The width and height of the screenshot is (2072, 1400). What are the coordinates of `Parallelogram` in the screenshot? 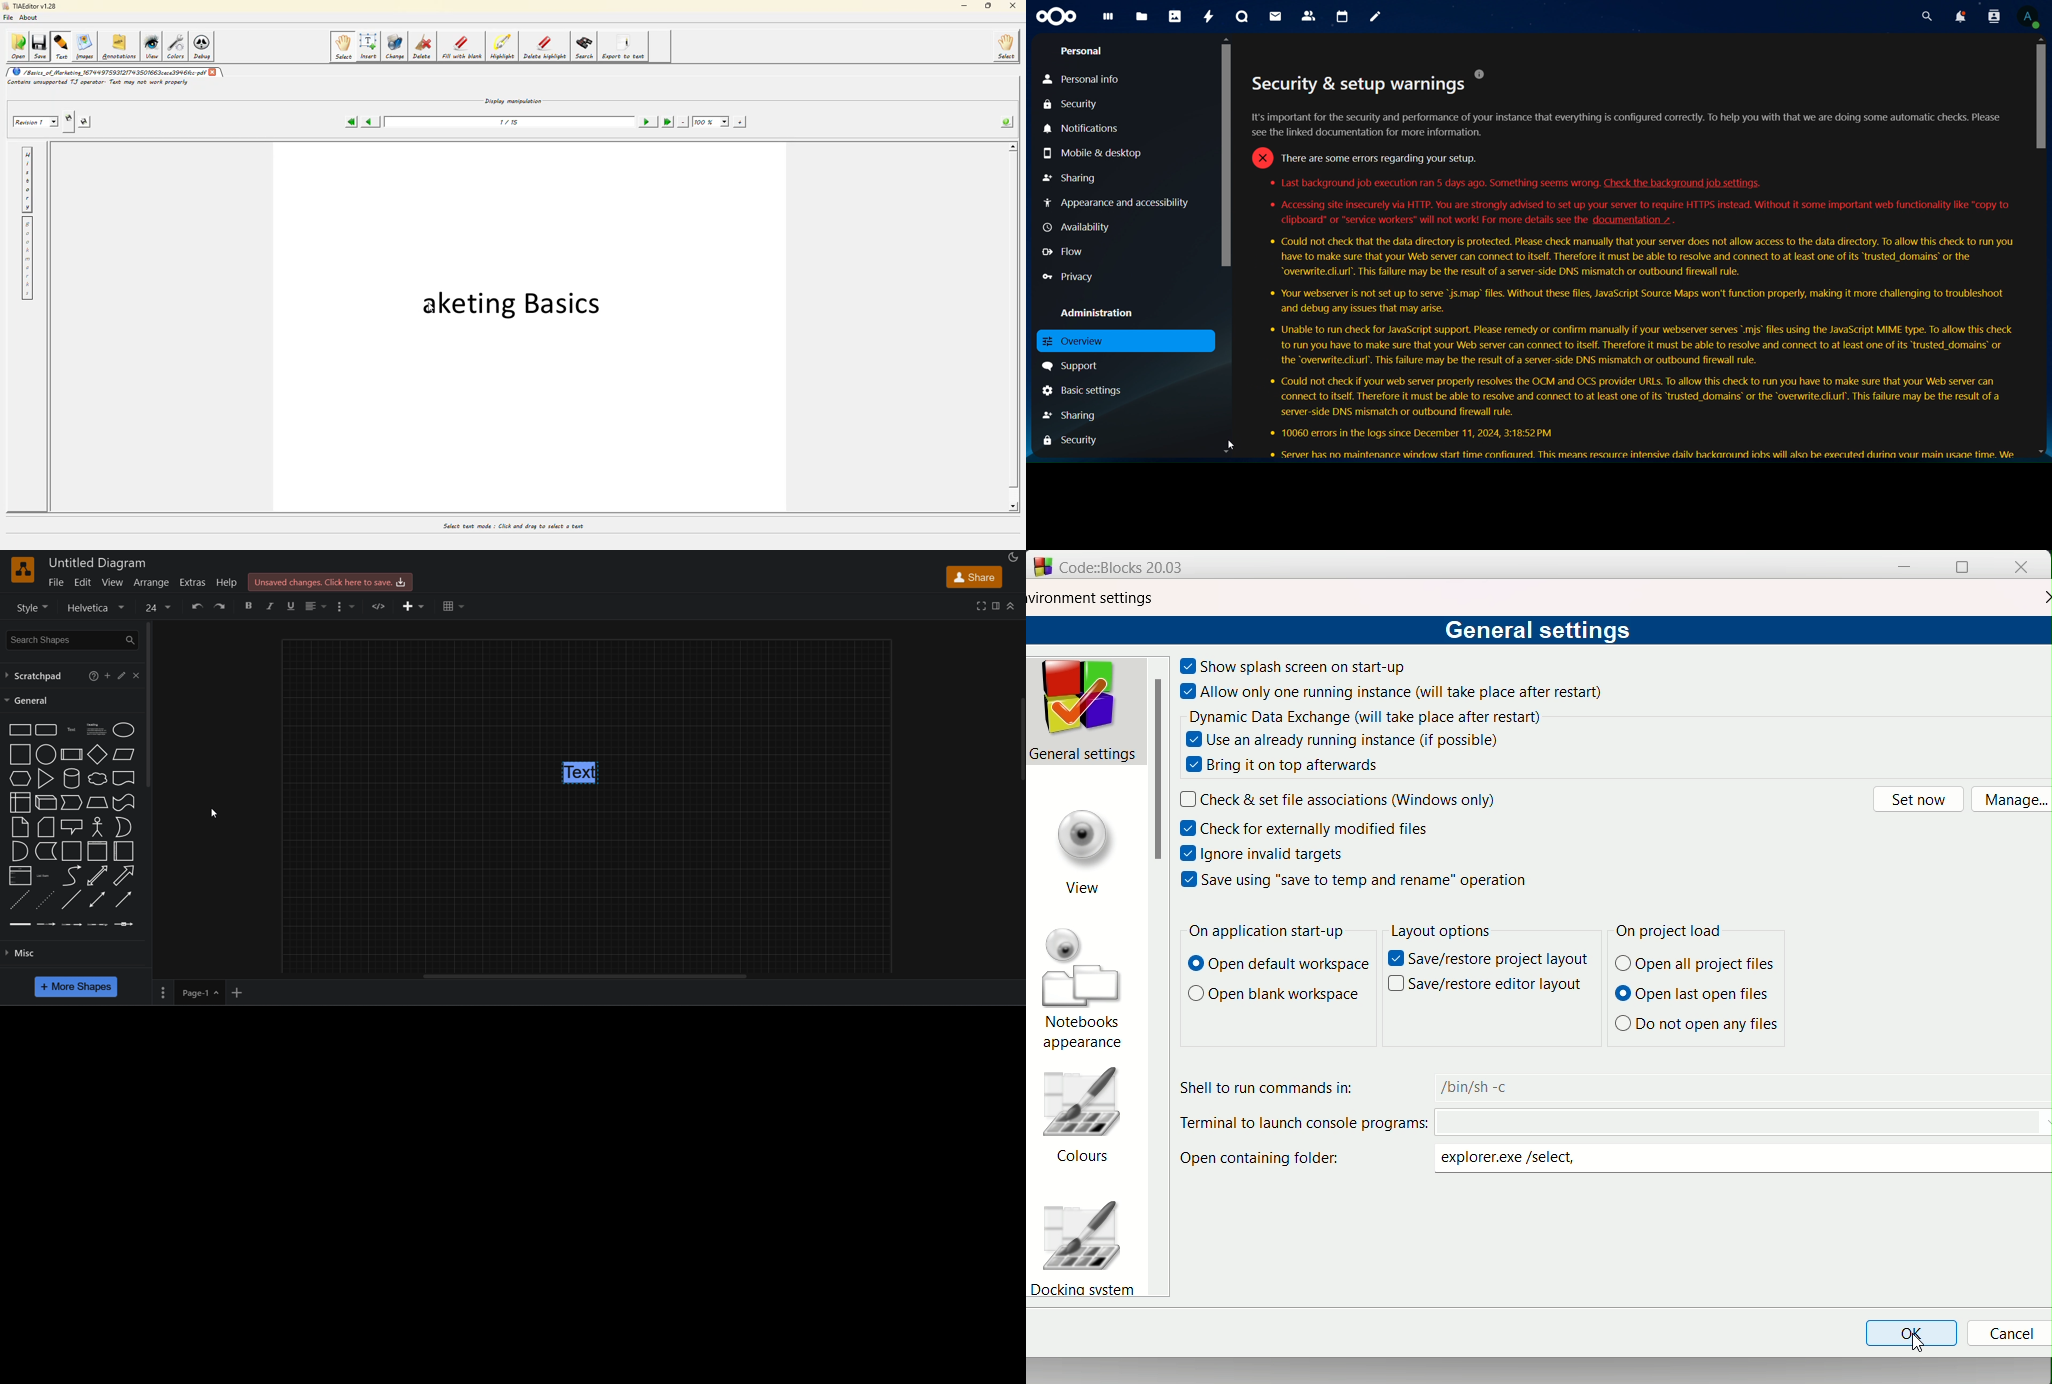 It's located at (124, 755).